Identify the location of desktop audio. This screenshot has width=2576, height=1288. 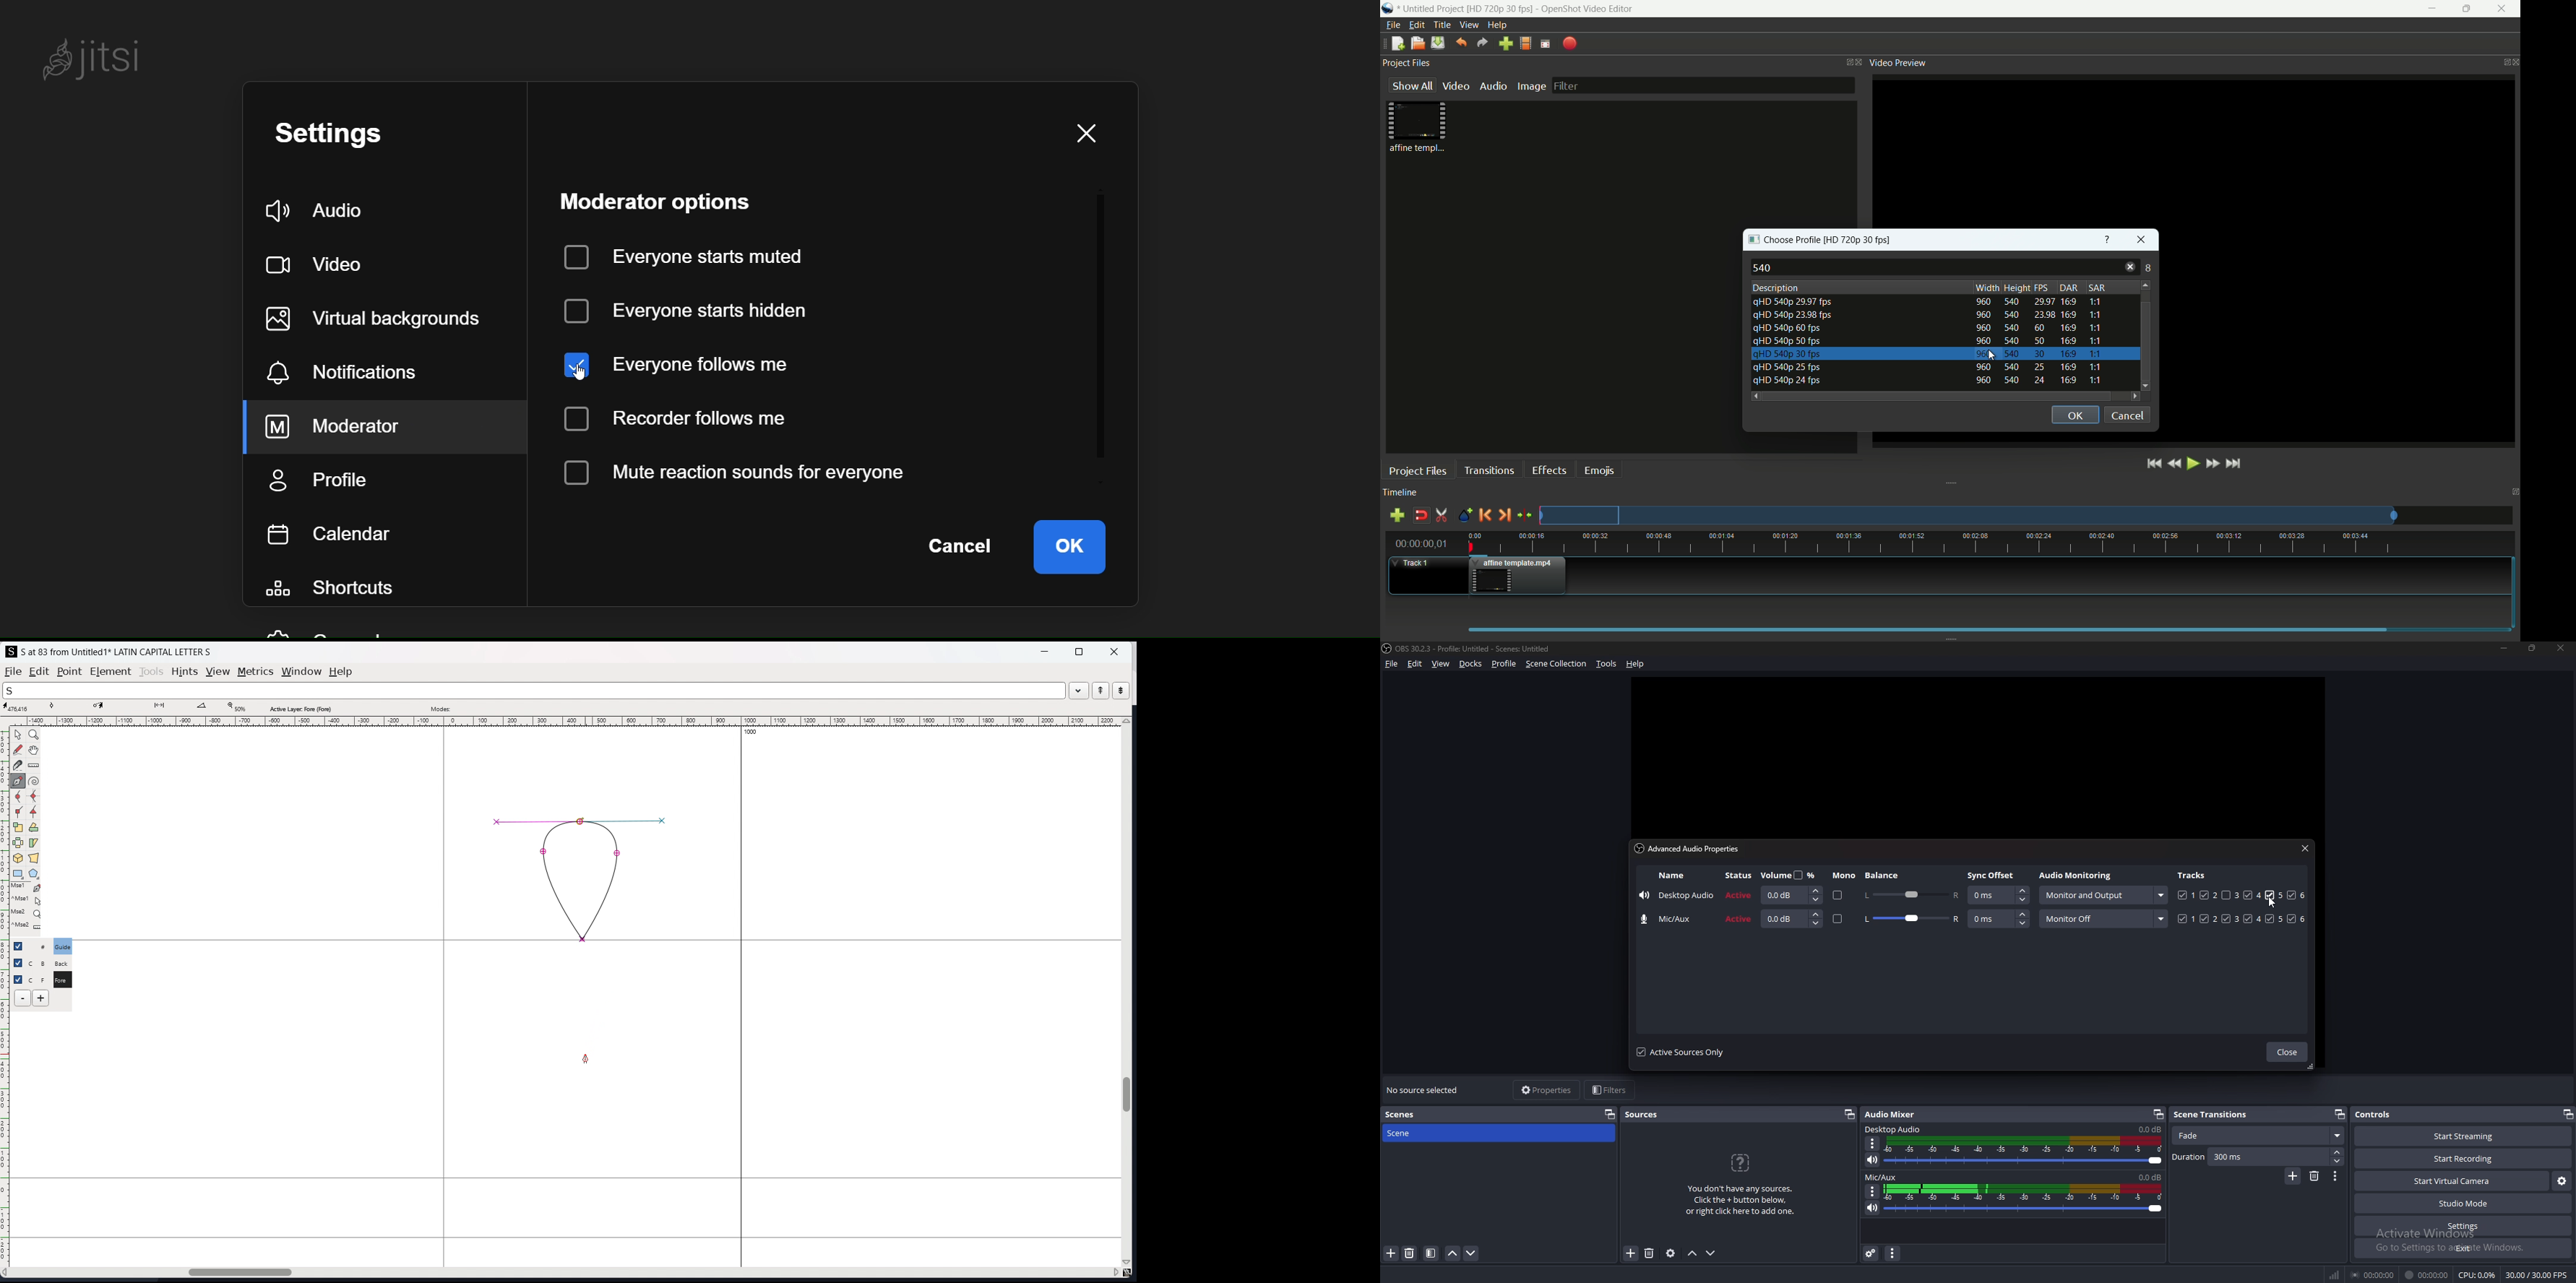
(1895, 1130).